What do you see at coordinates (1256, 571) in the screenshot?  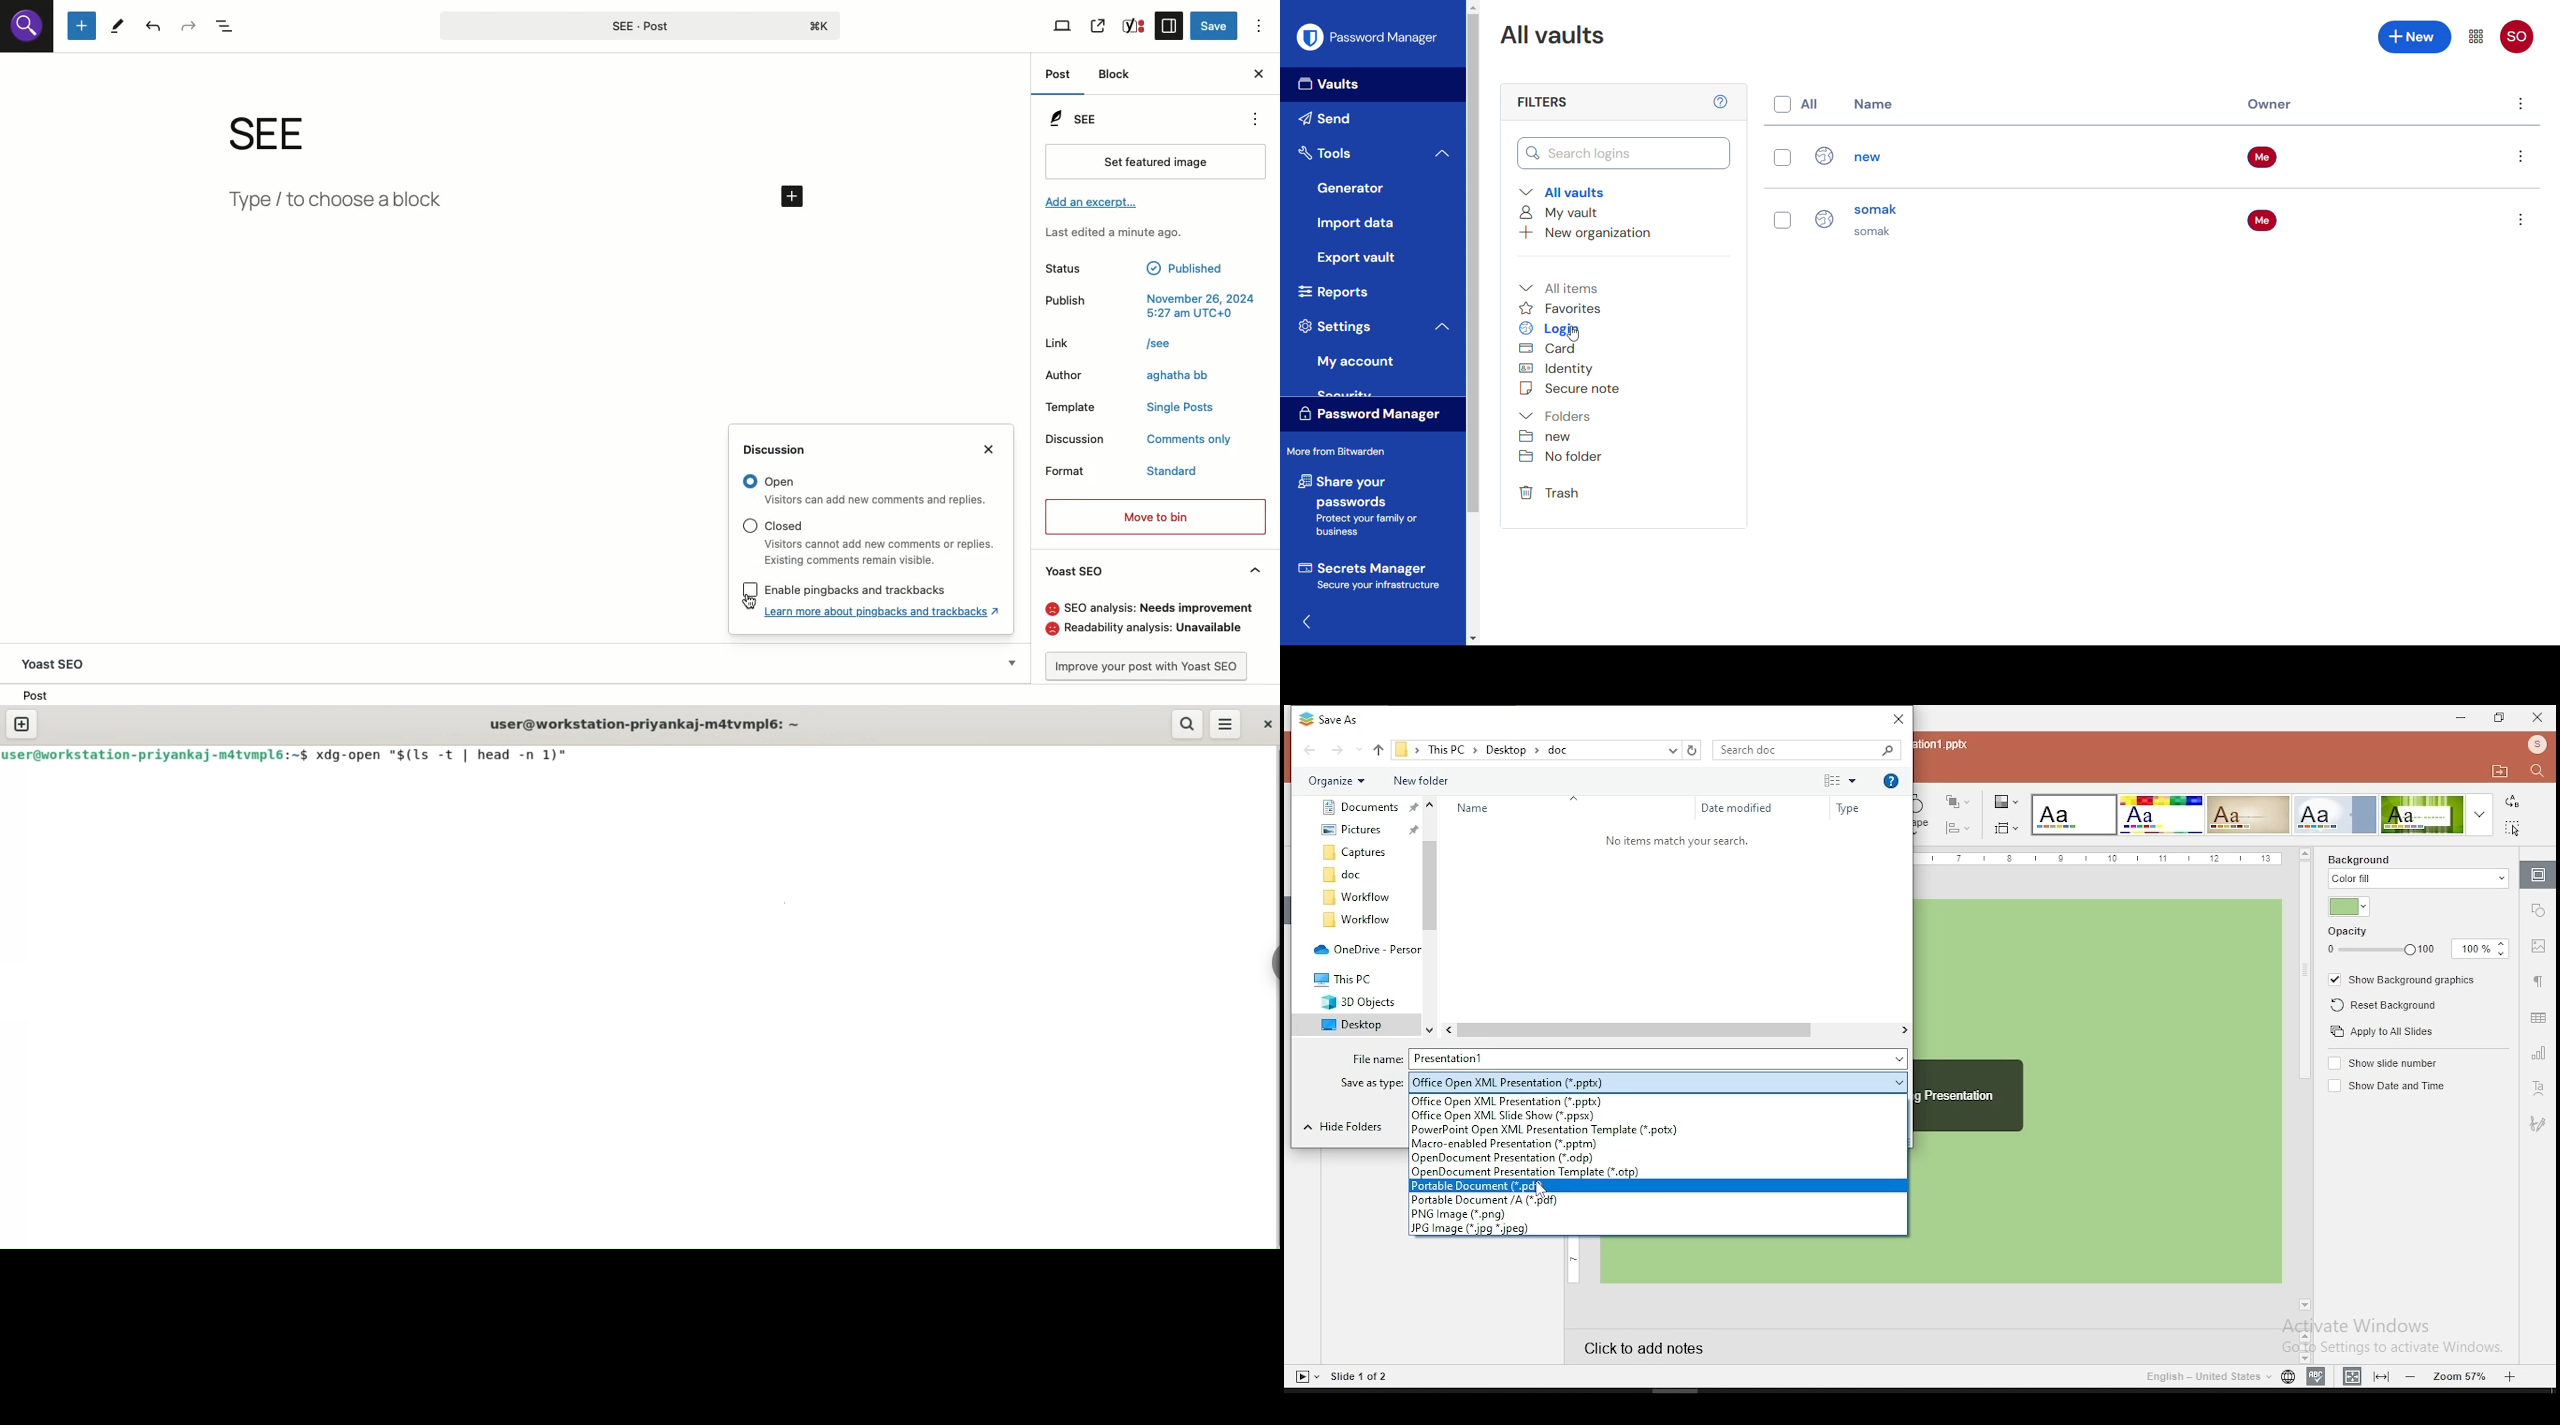 I see `Hide` at bounding box center [1256, 571].